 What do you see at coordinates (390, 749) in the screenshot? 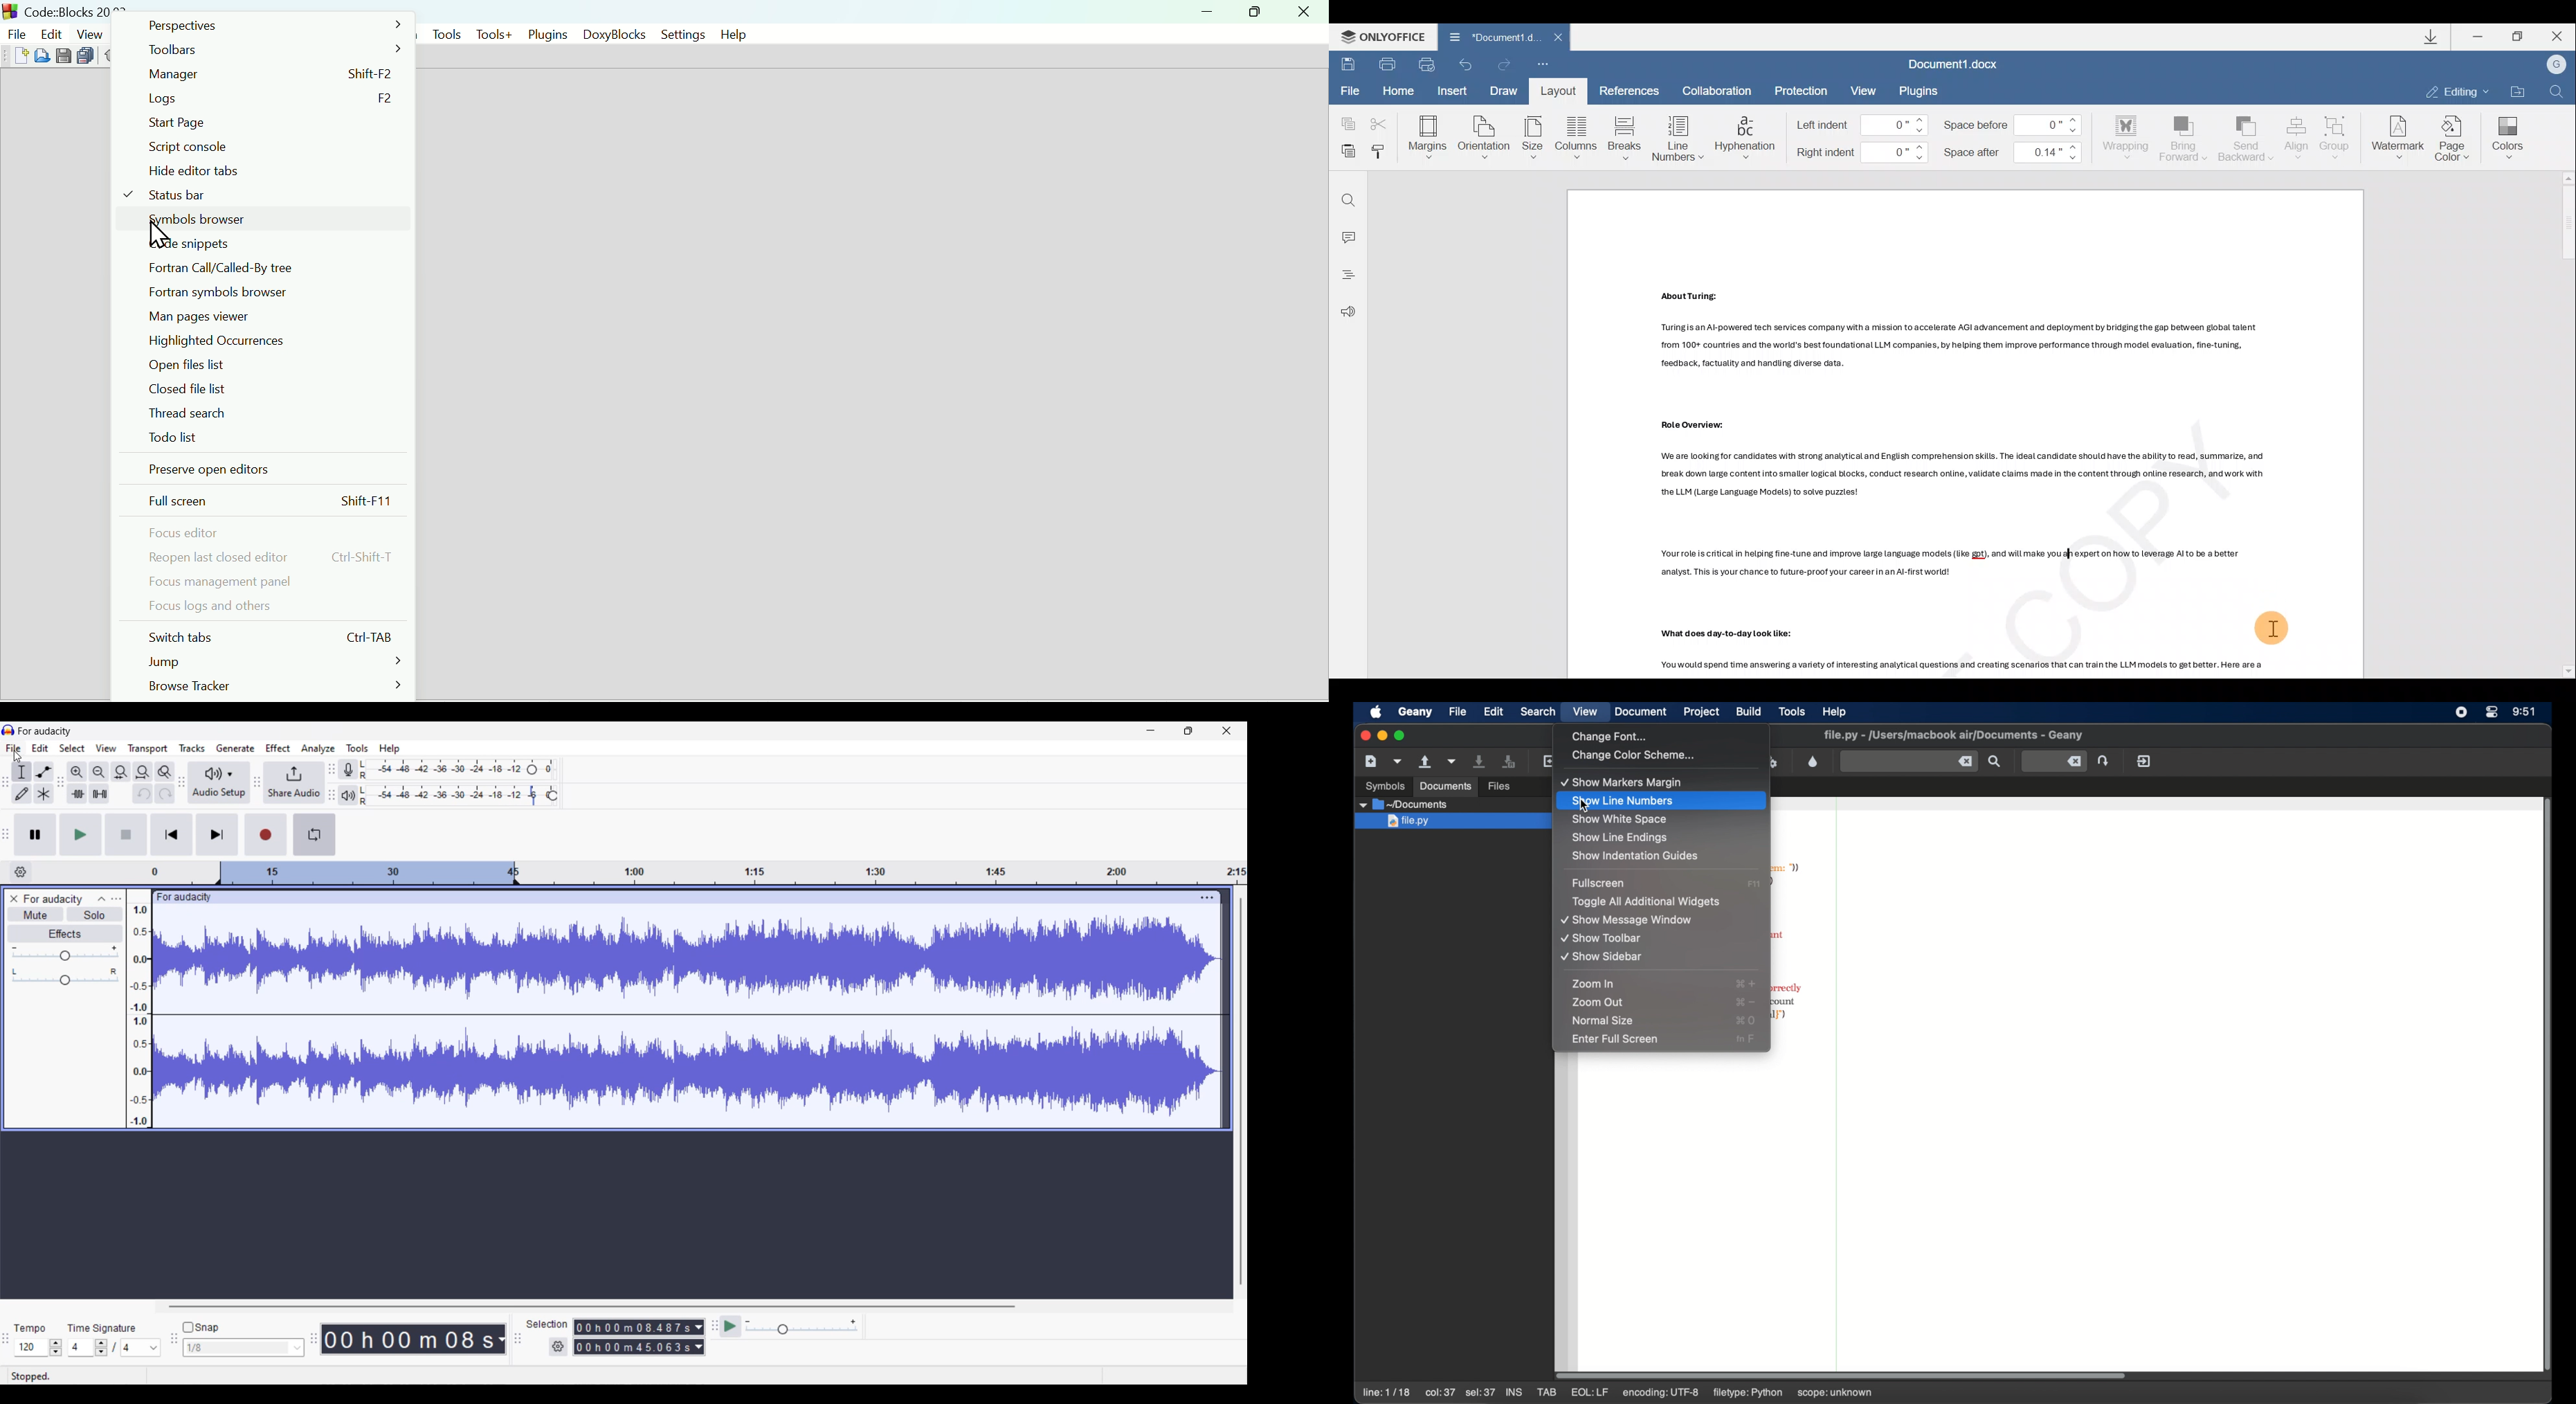
I see `Help menu` at bounding box center [390, 749].